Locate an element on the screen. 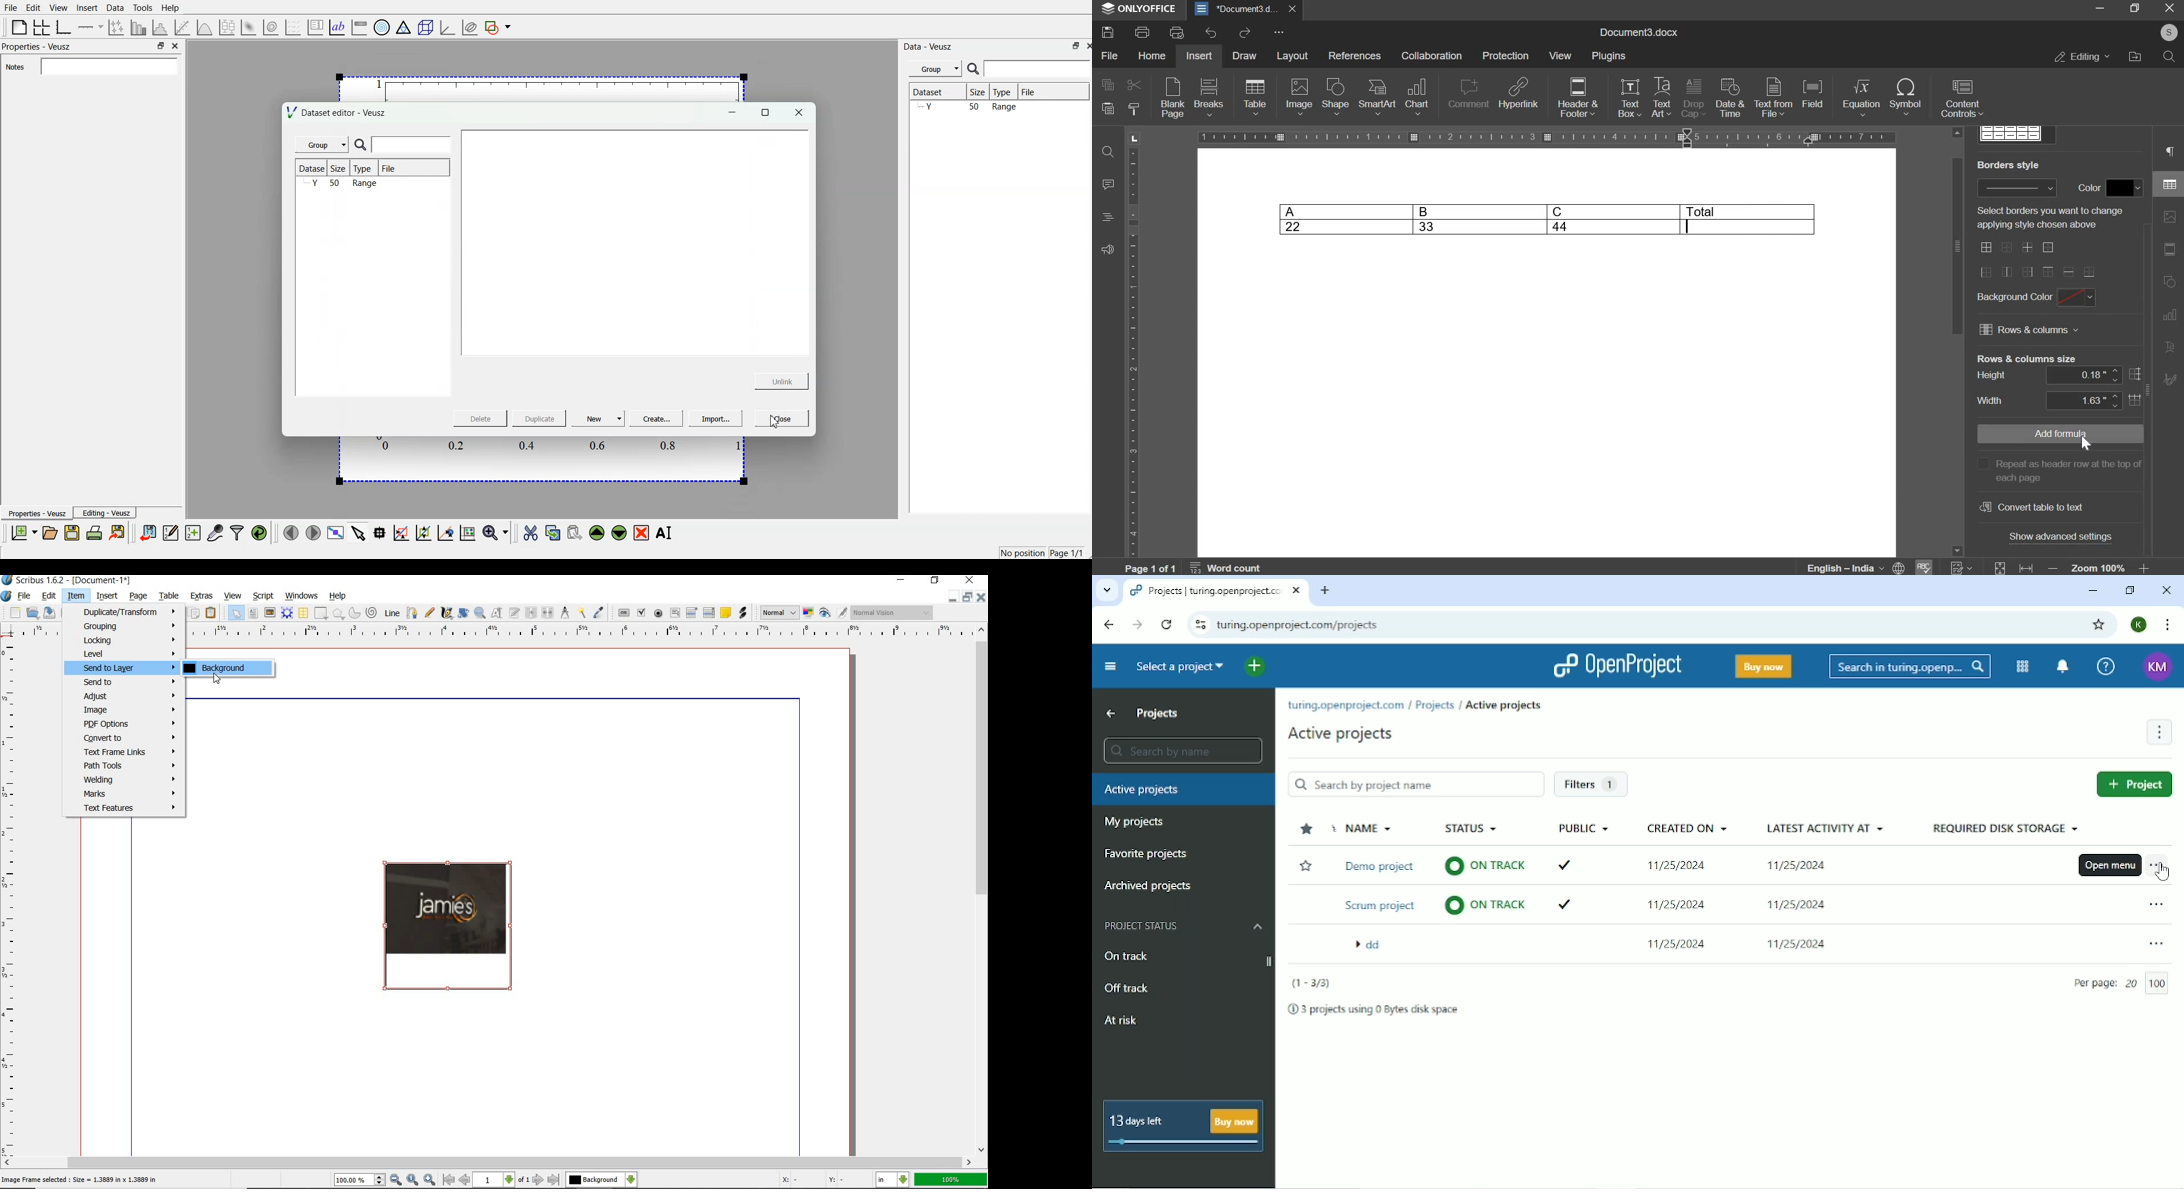 The height and width of the screenshot is (1204, 2184). Search by project name is located at coordinates (1415, 784).